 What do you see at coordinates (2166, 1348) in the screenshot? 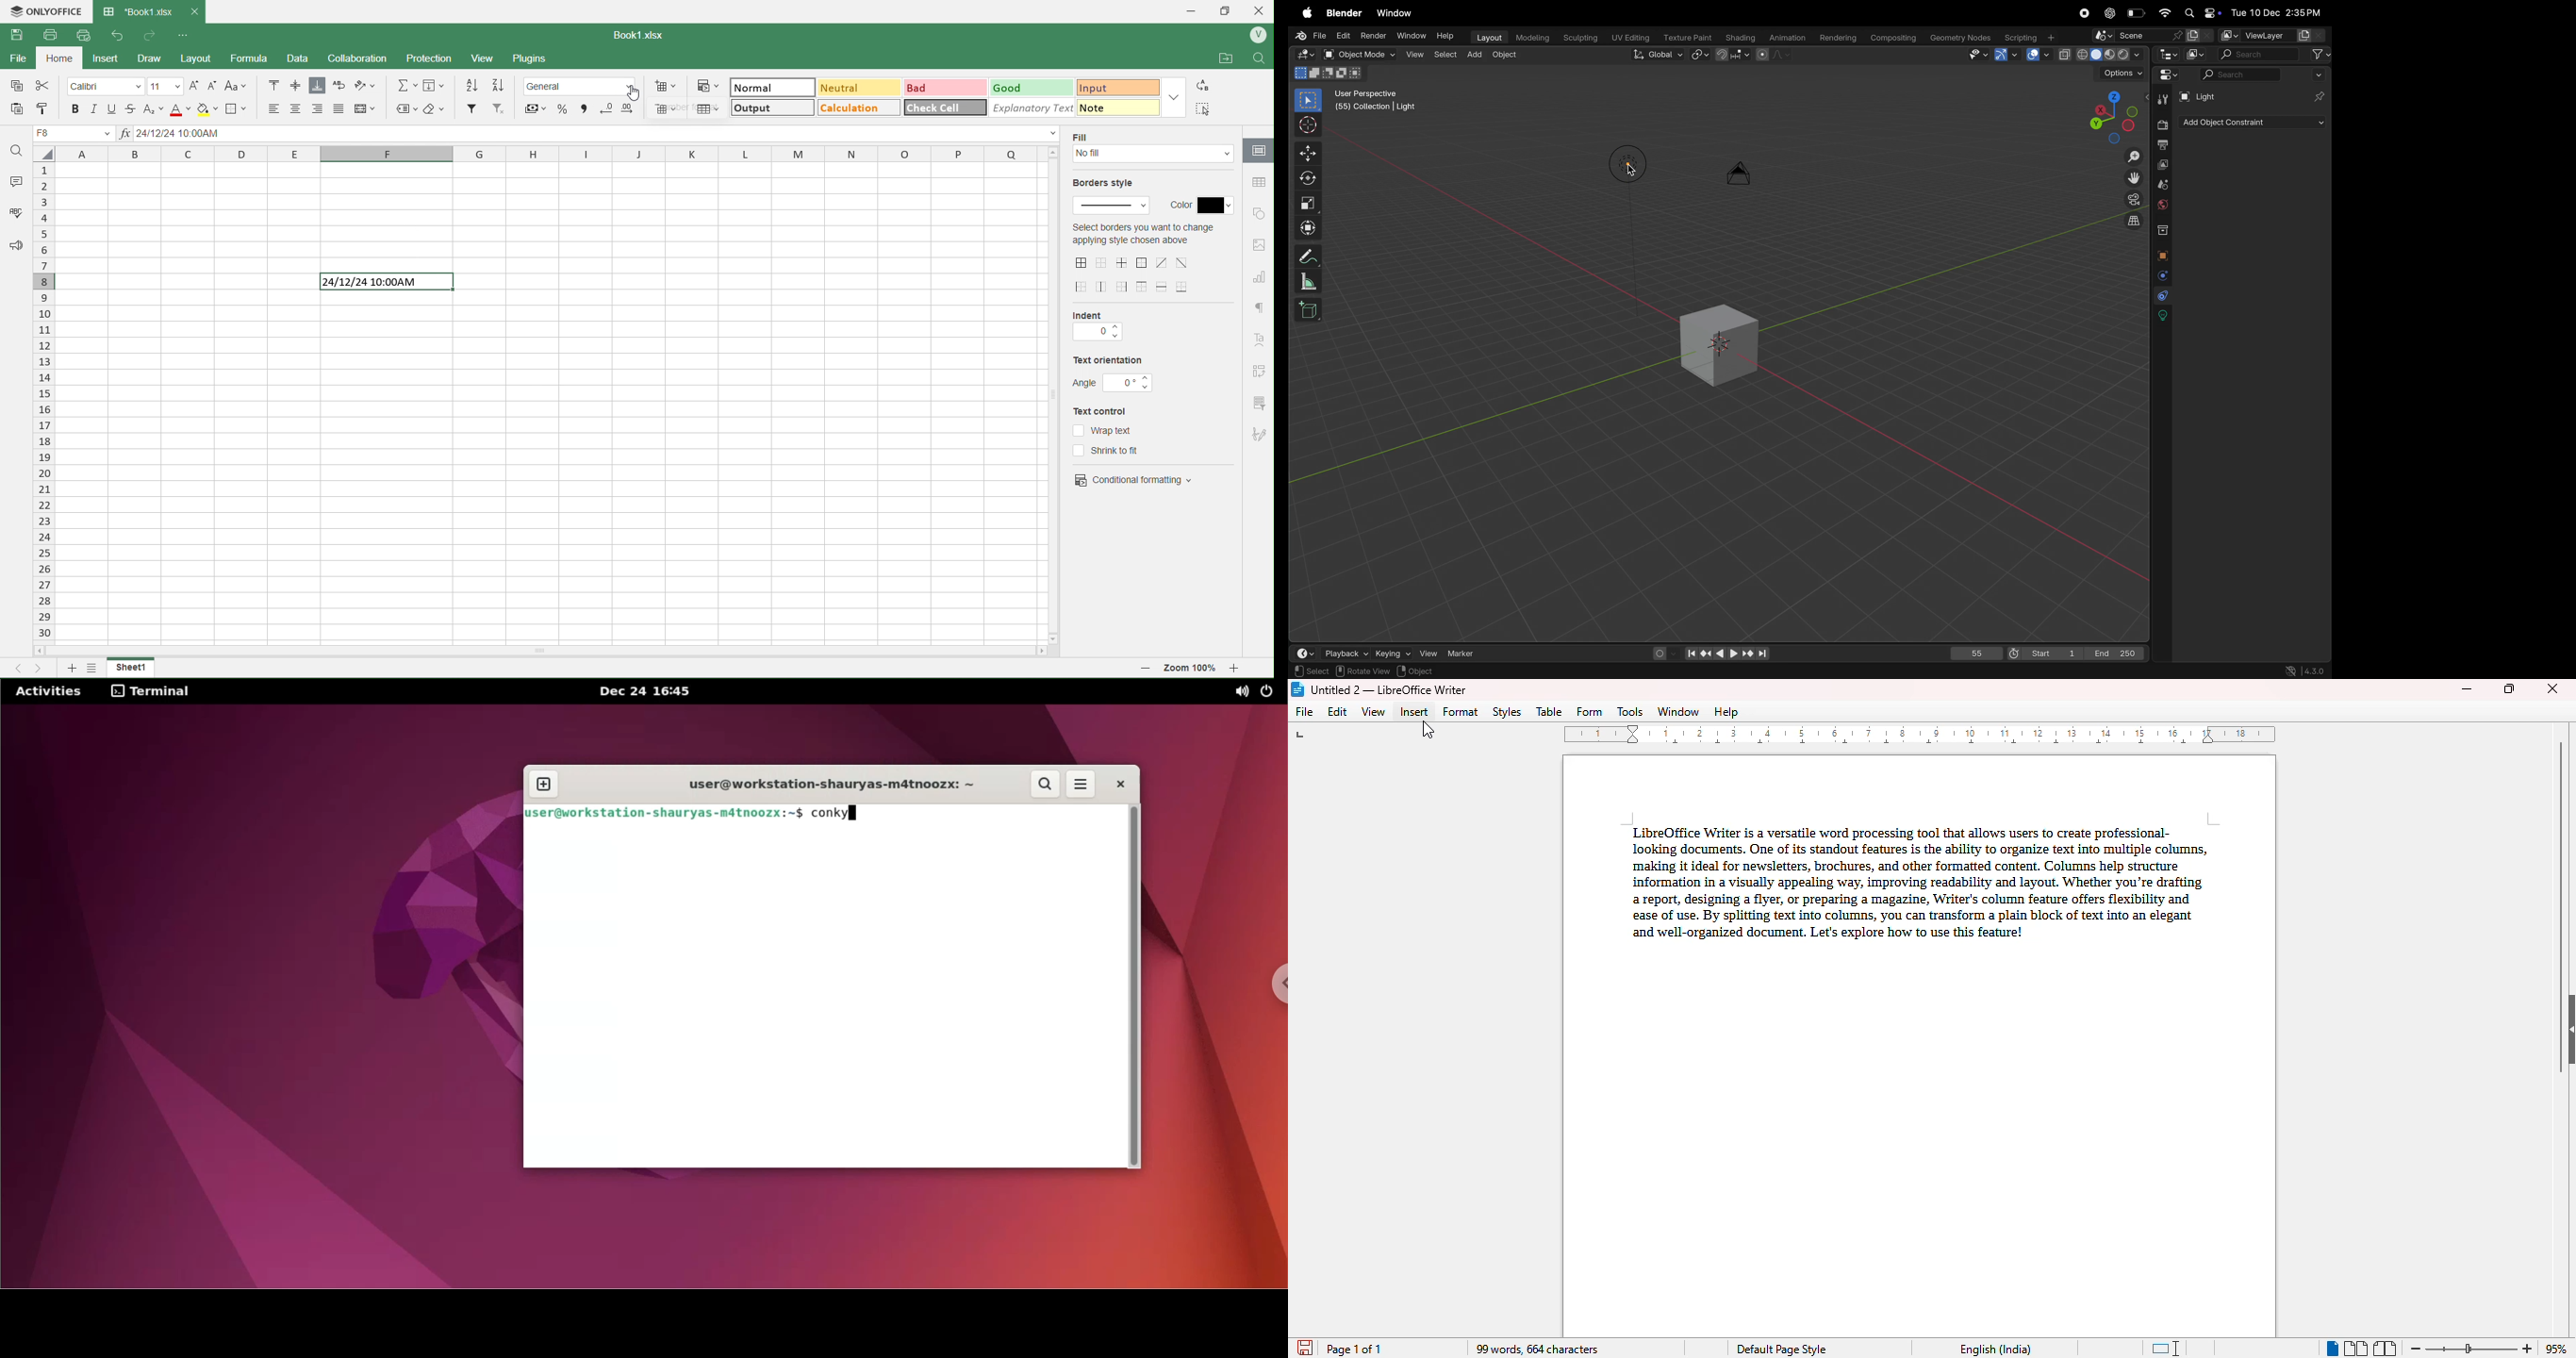
I see `standard selection` at bounding box center [2166, 1348].